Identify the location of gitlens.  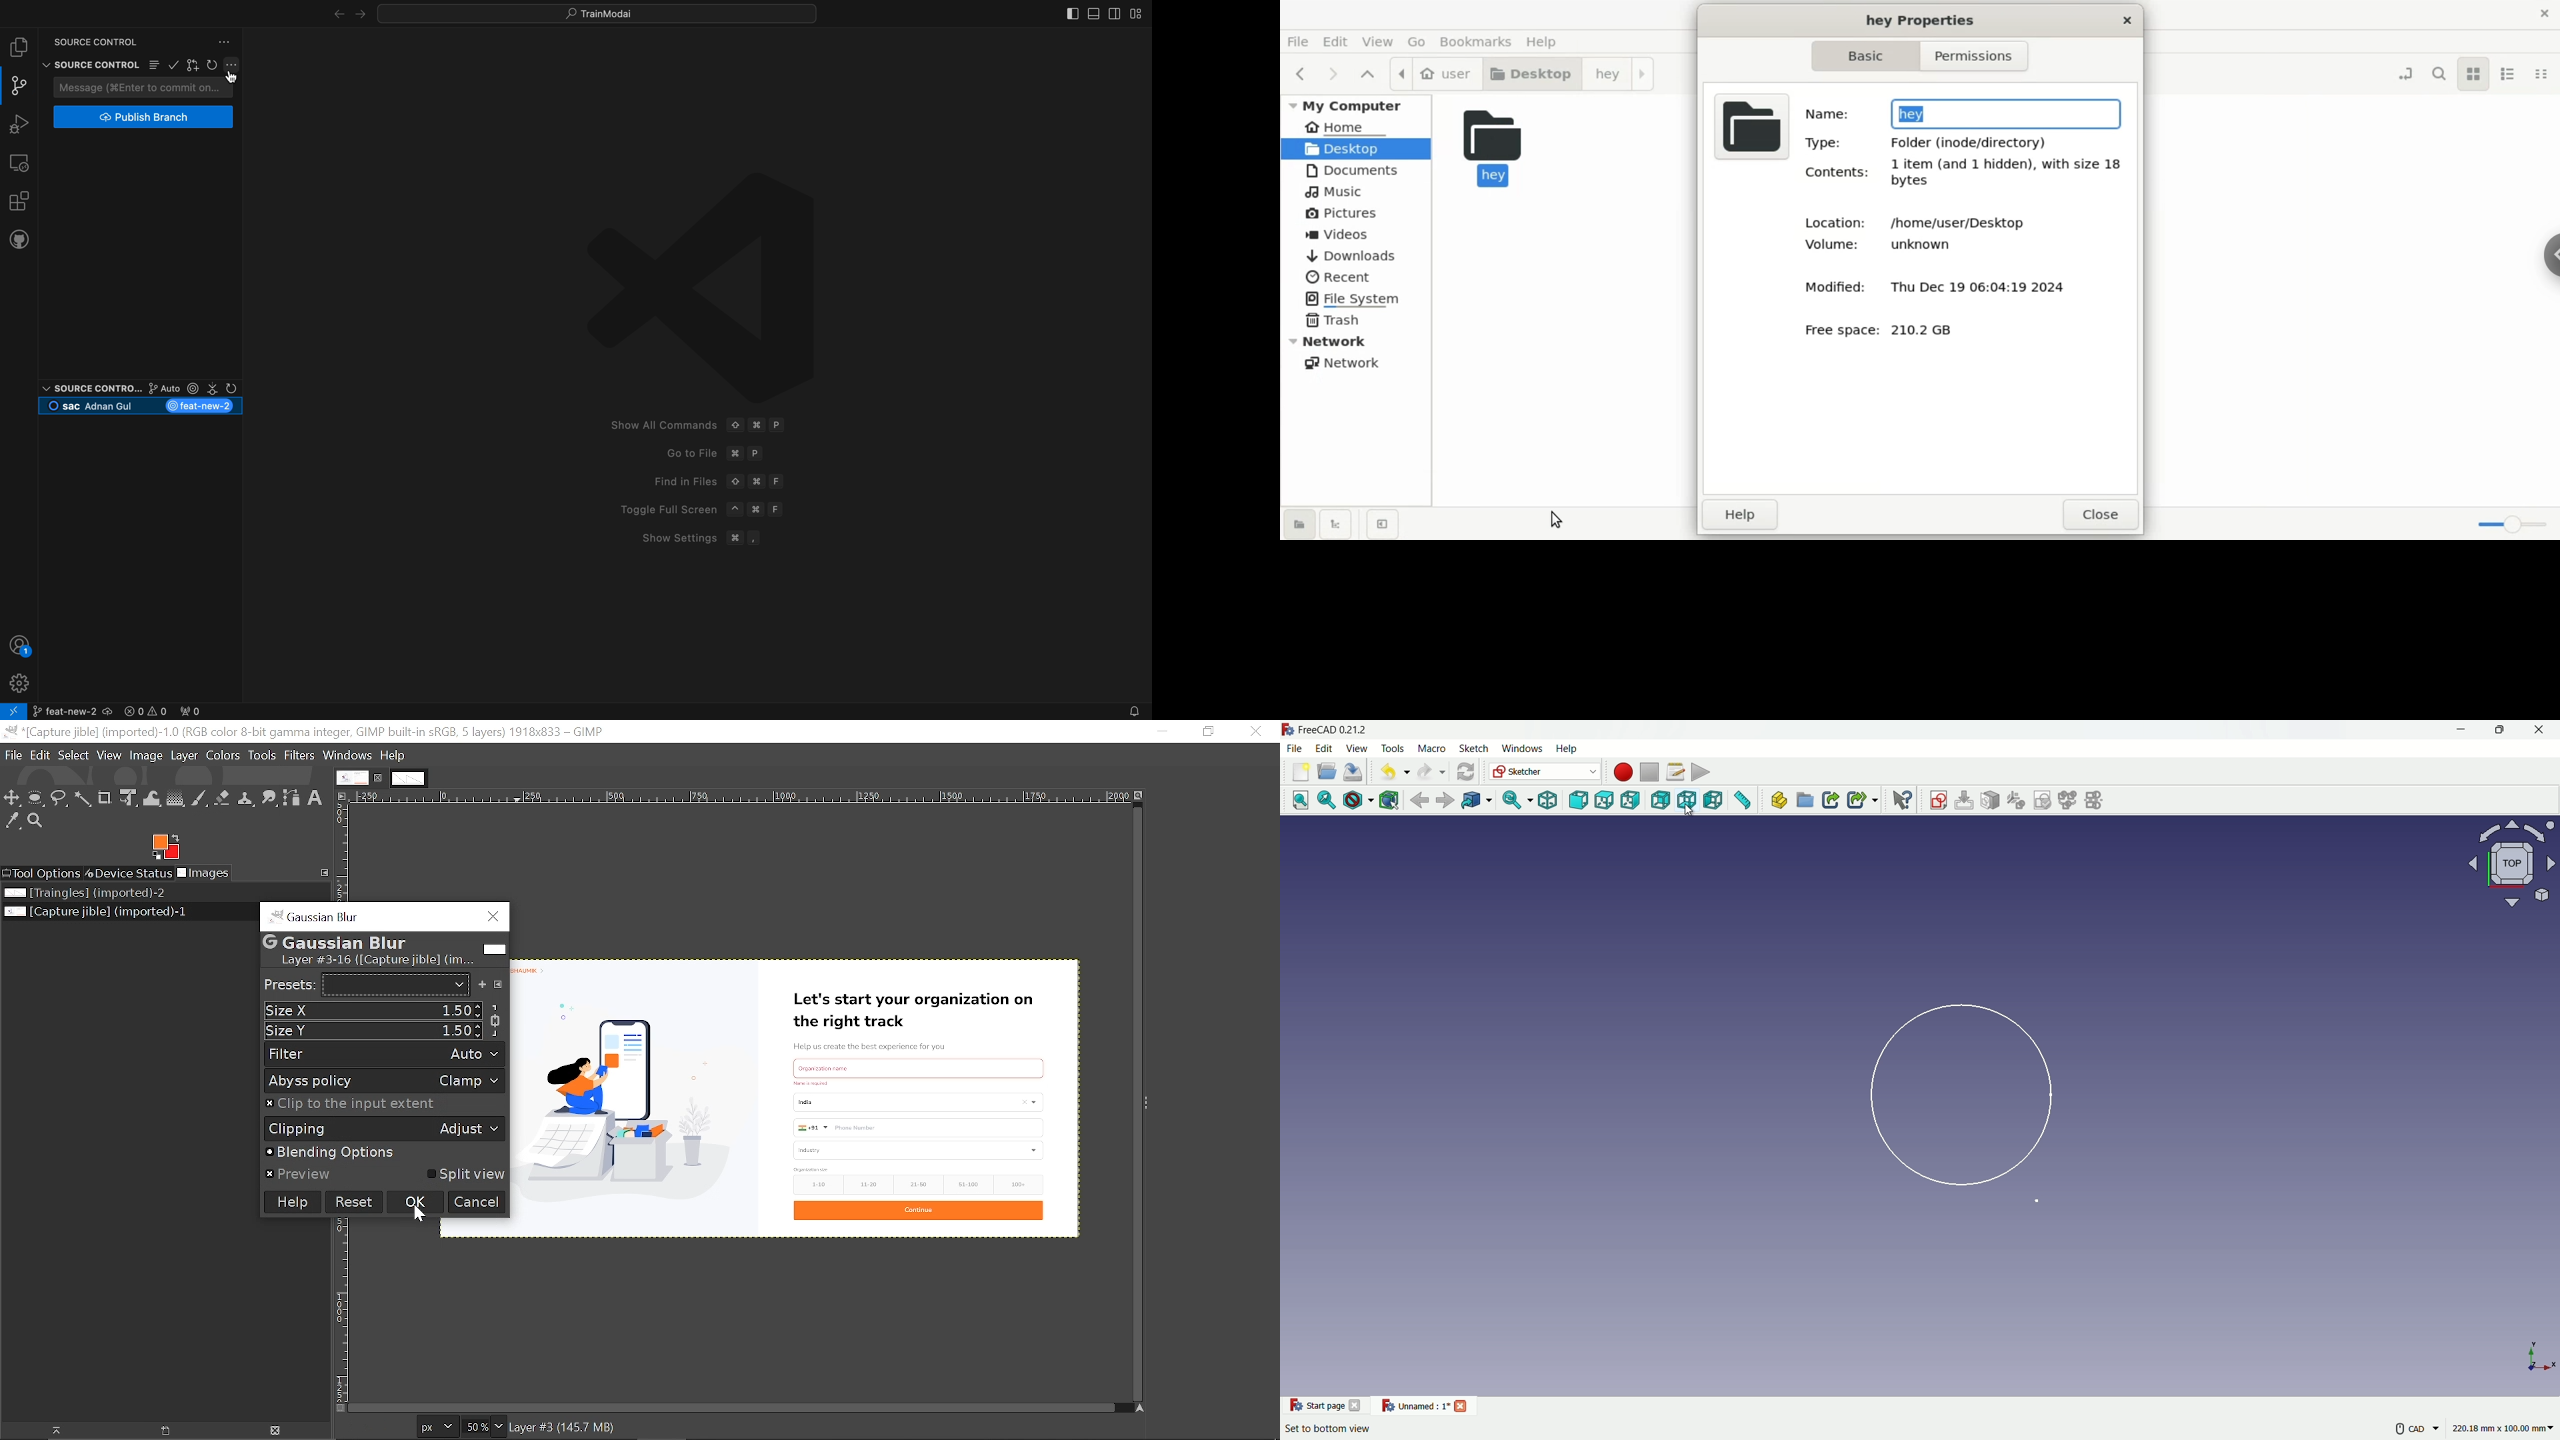
(194, 66).